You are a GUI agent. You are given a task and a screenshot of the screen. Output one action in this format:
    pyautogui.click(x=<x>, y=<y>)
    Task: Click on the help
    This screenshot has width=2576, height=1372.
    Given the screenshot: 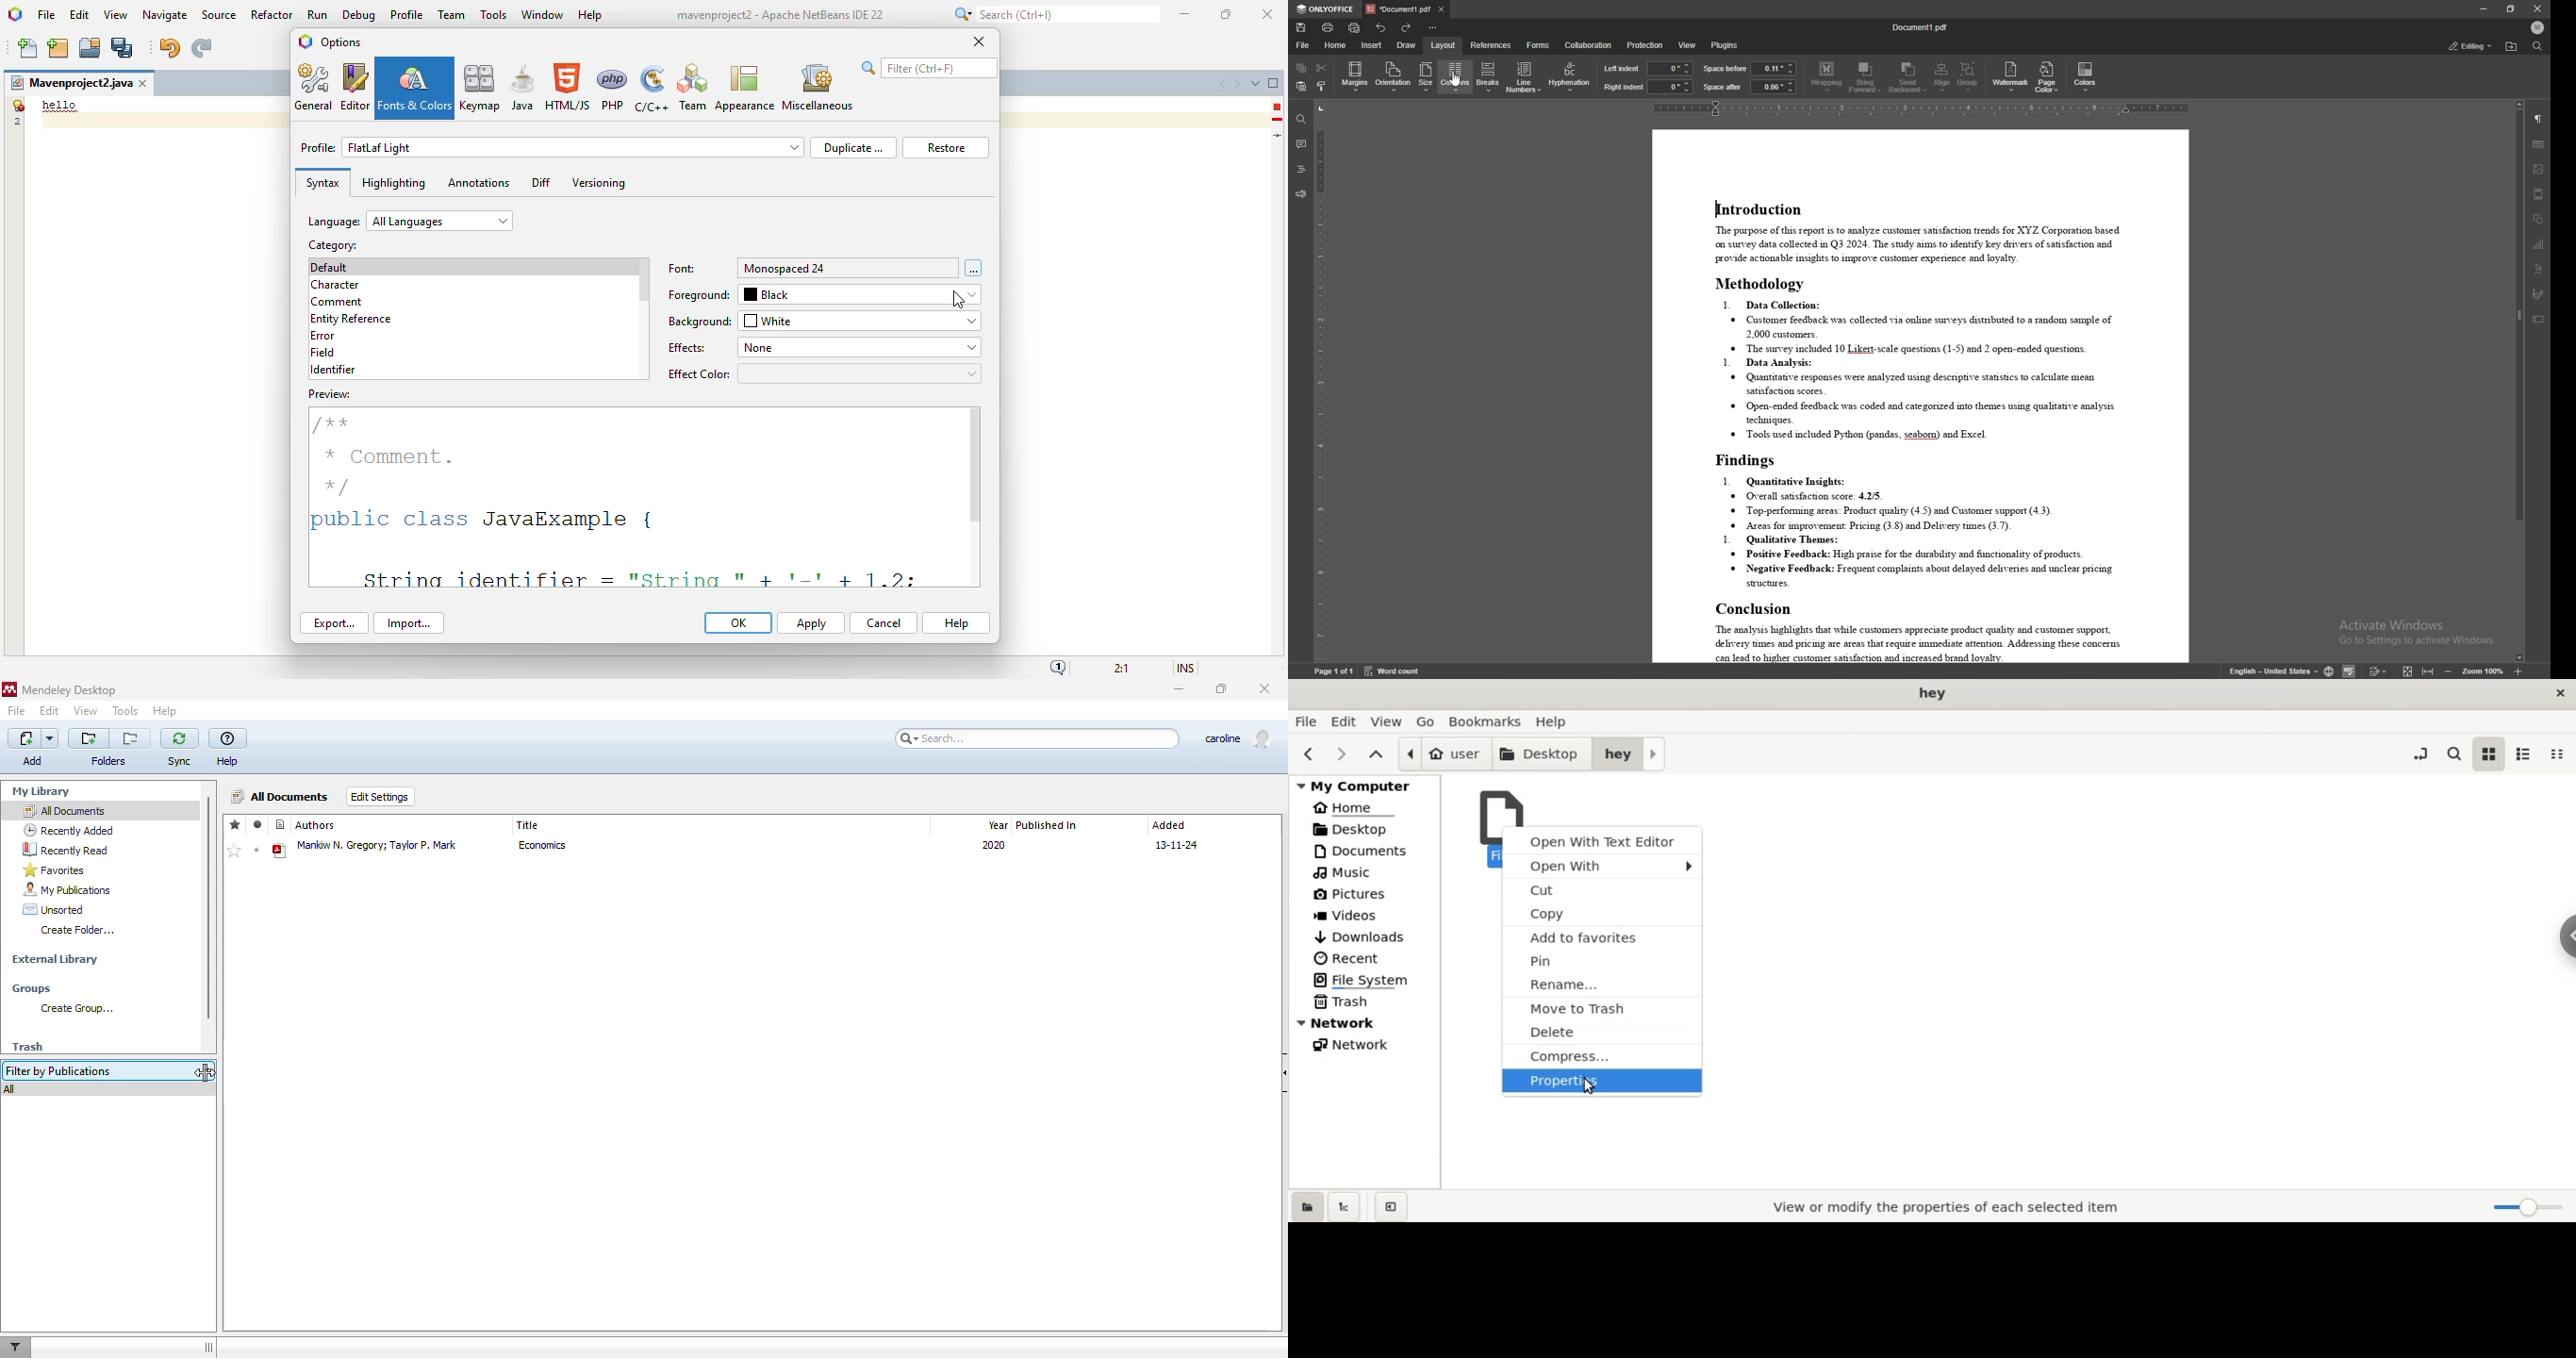 What is the action you would take?
    pyautogui.click(x=957, y=623)
    